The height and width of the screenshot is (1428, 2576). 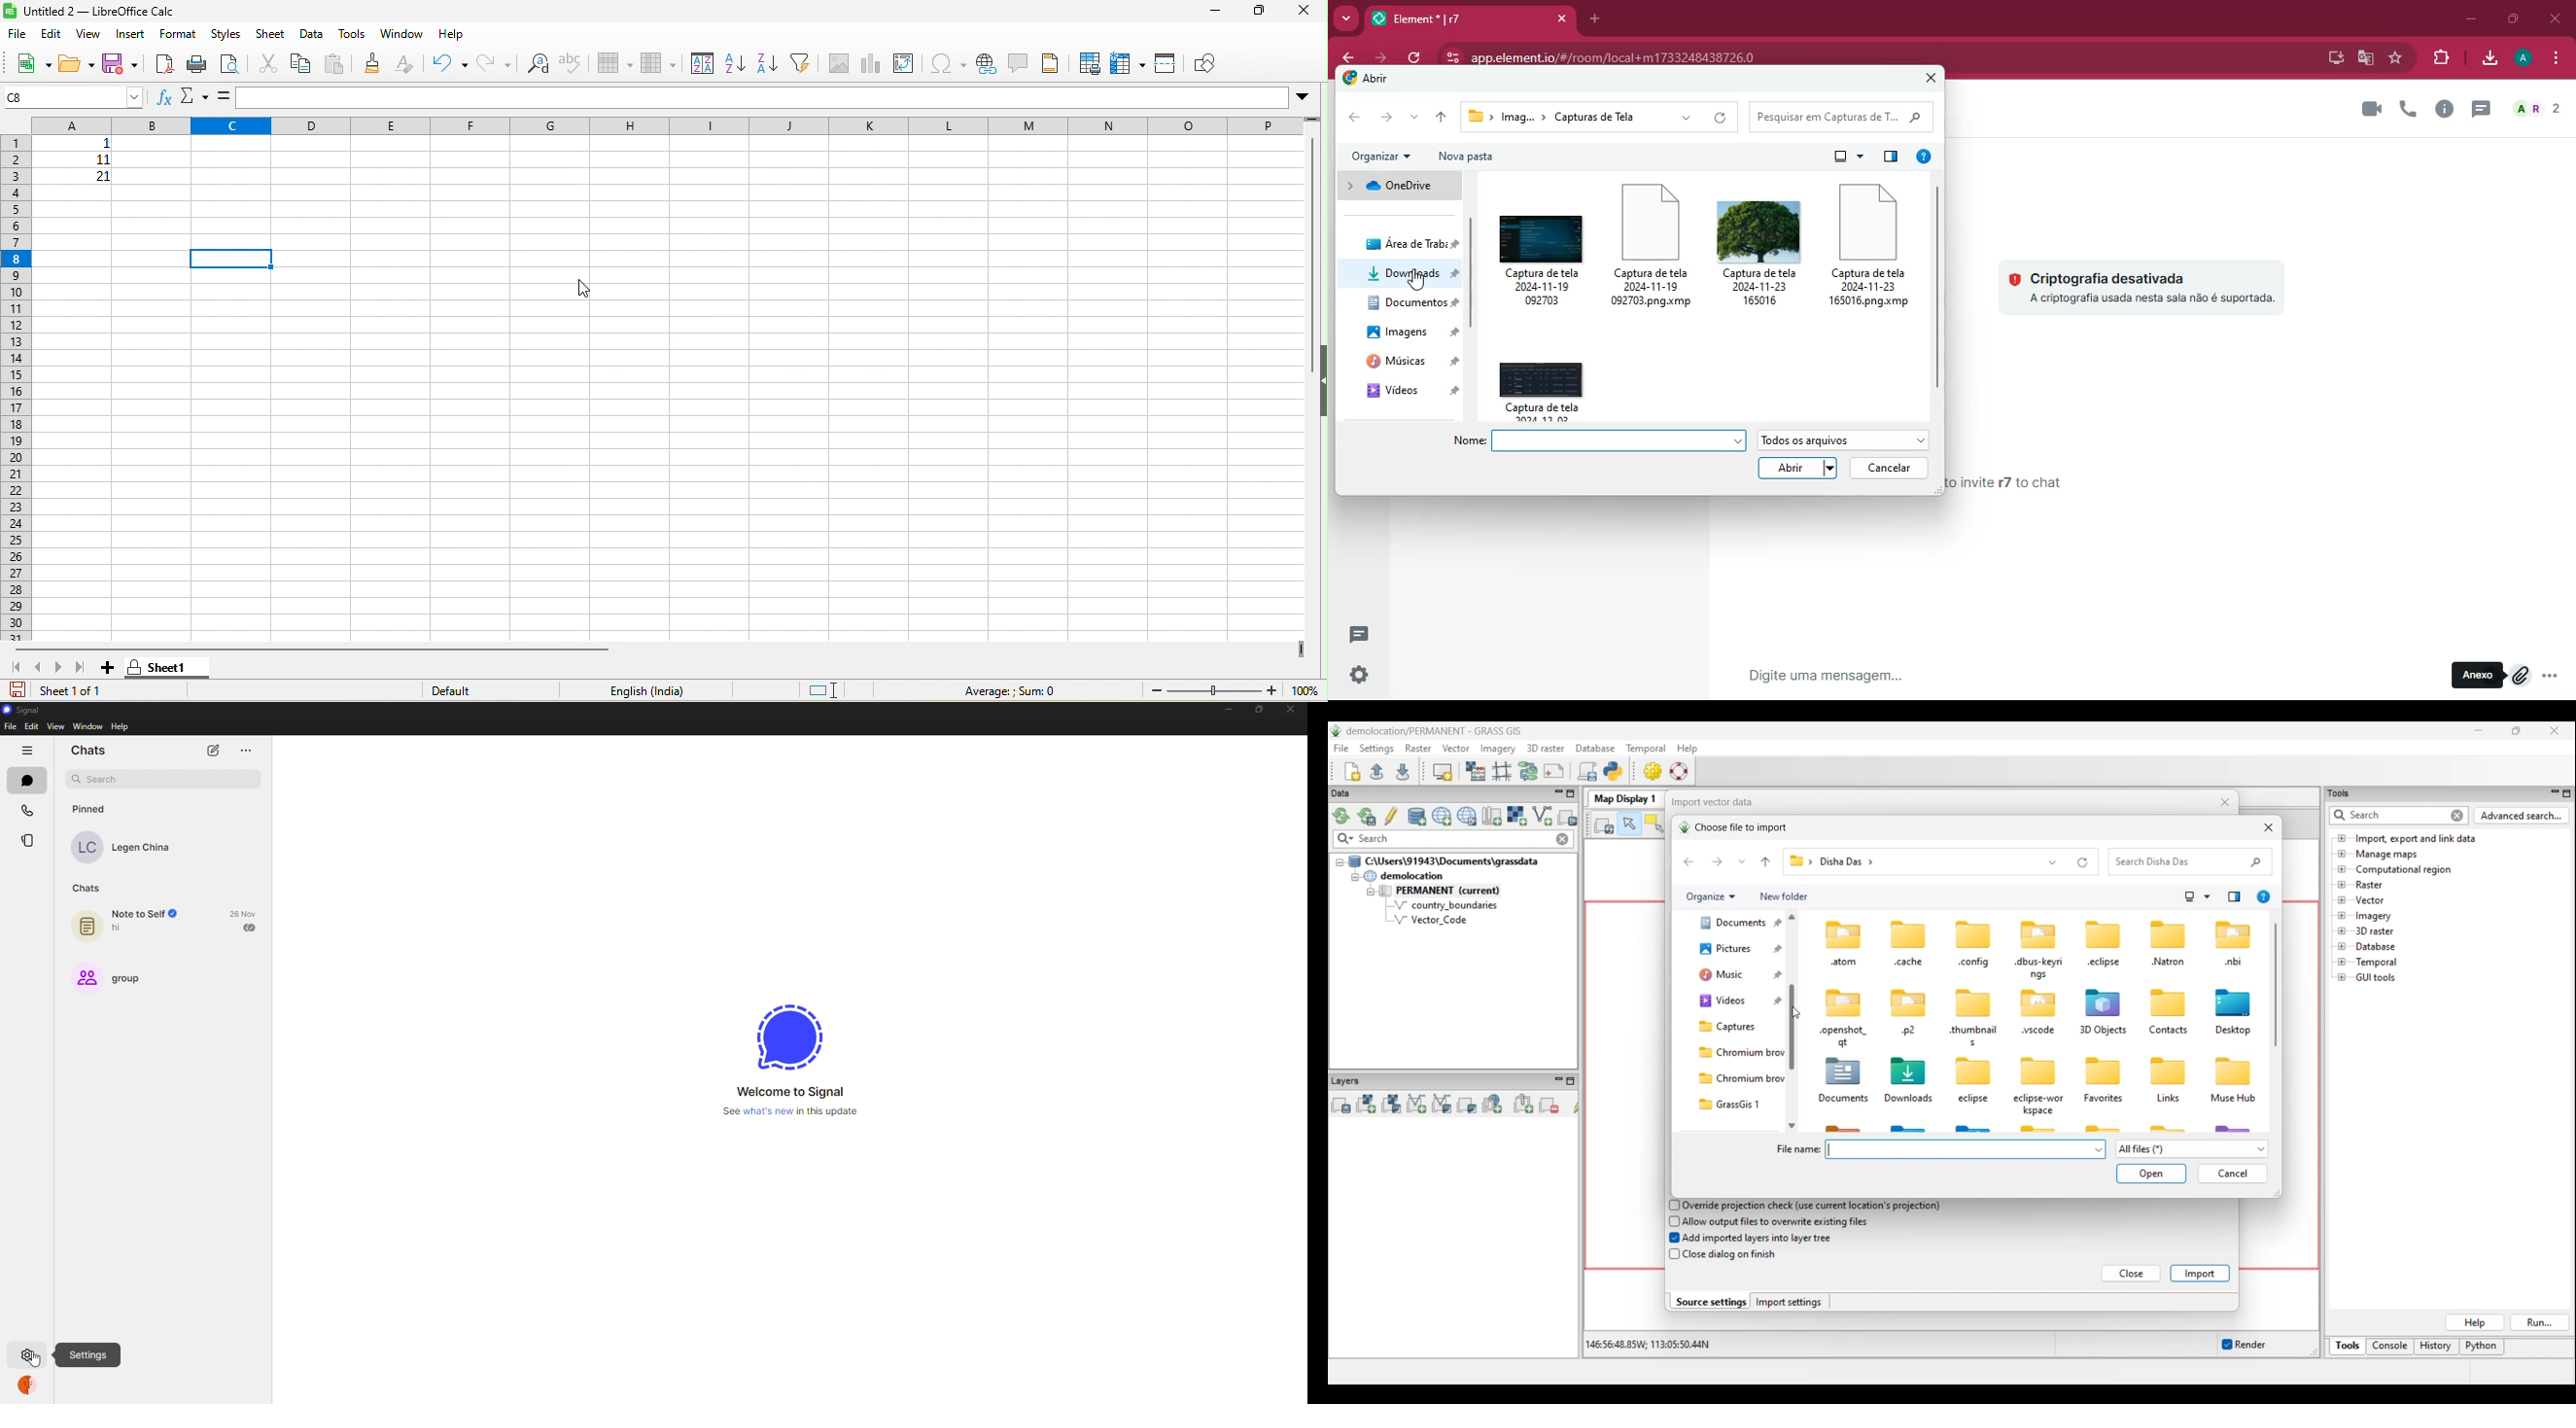 I want to click on data, so click(x=310, y=34).